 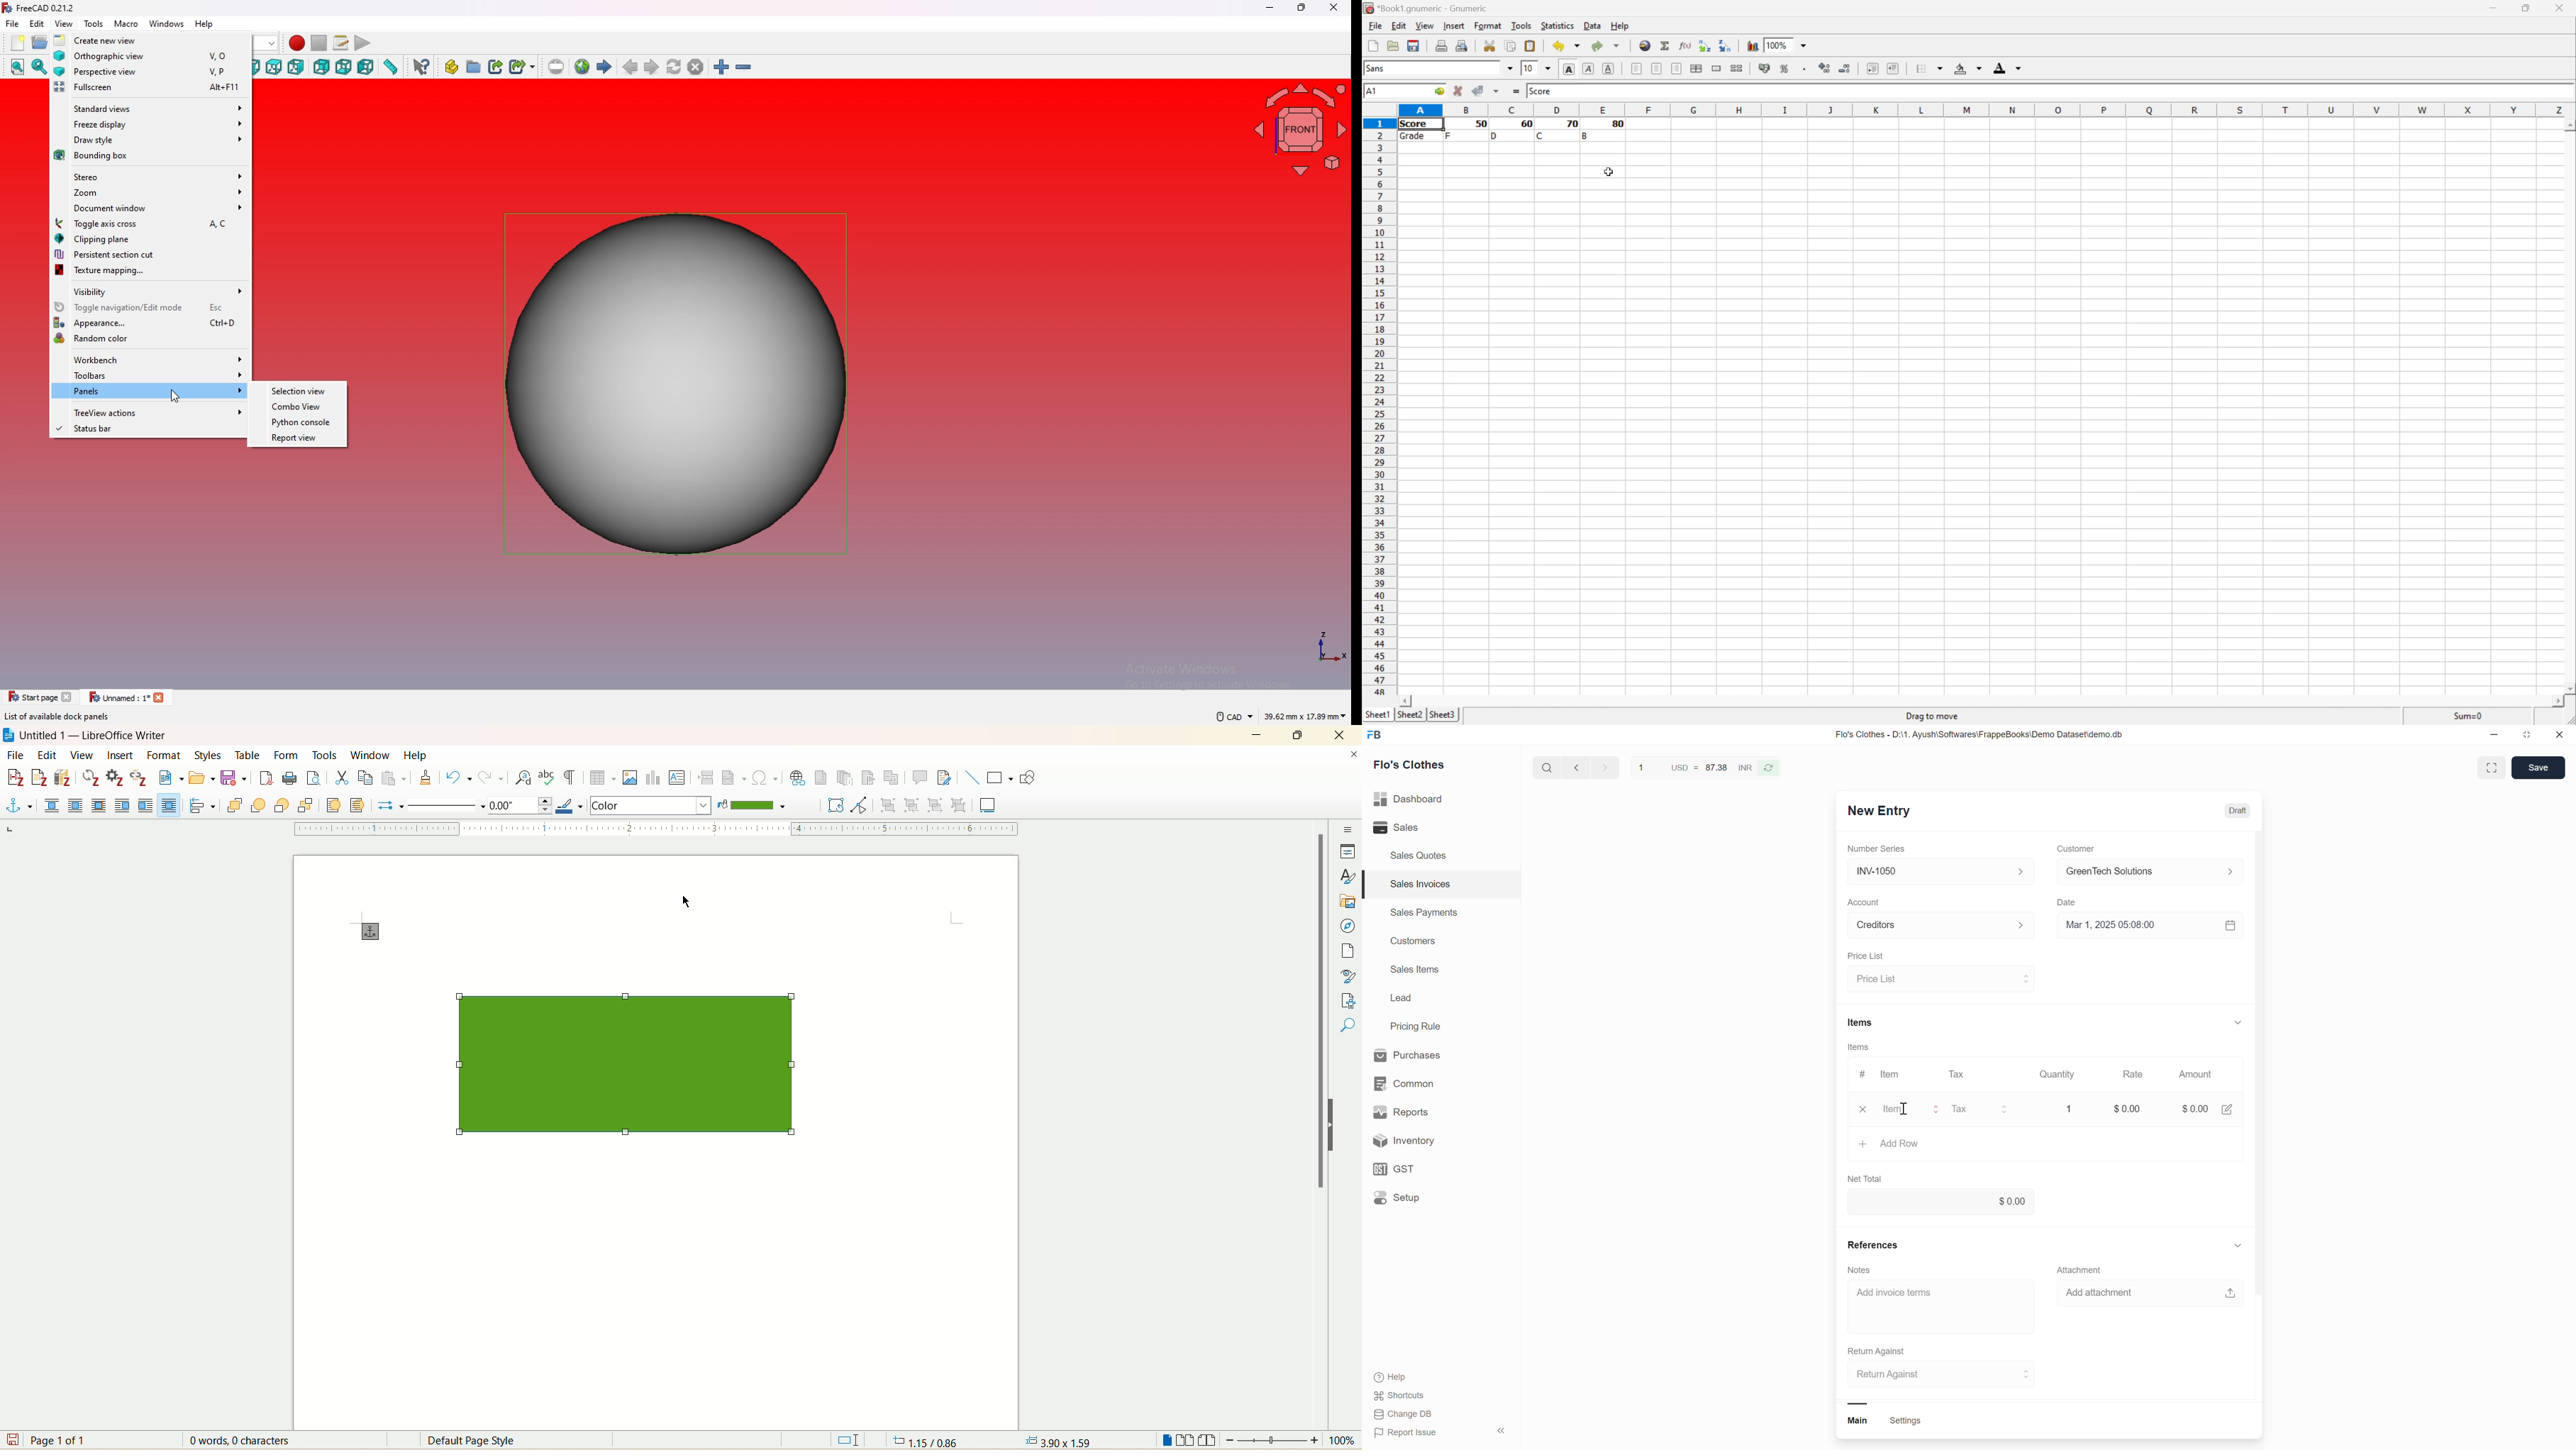 I want to click on Add row , so click(x=1901, y=1143).